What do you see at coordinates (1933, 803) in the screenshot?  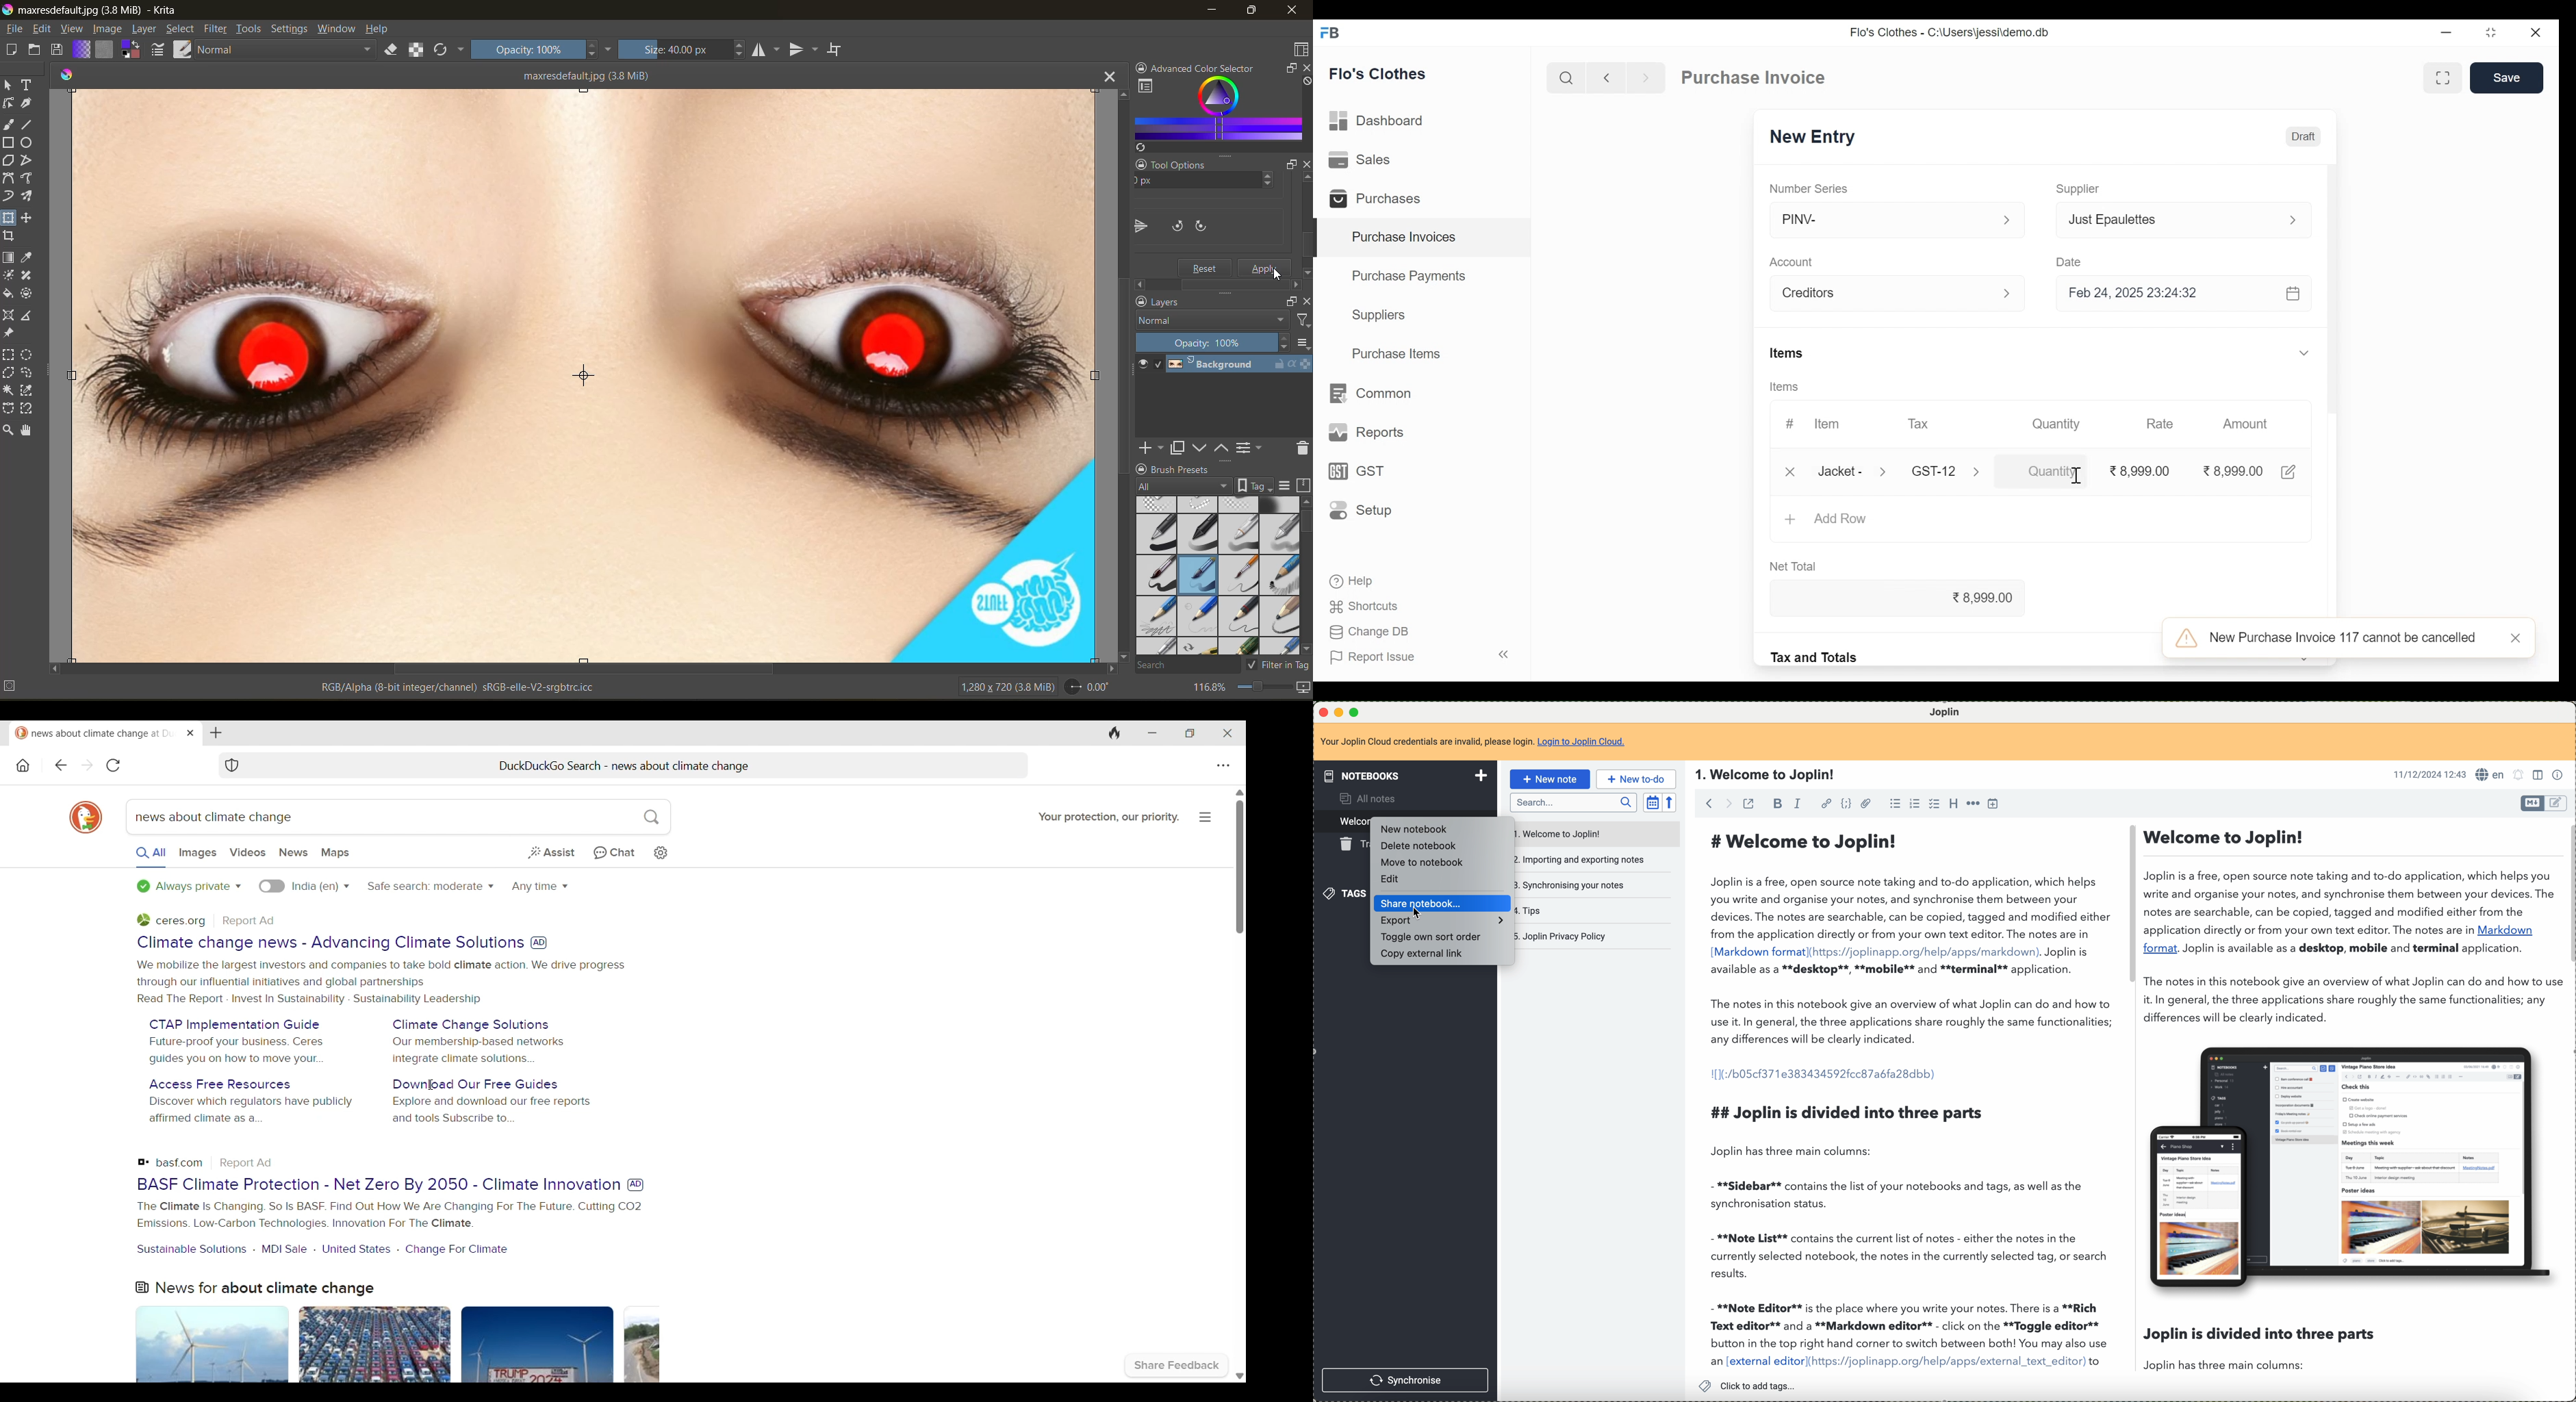 I see `checkbox` at bounding box center [1933, 803].